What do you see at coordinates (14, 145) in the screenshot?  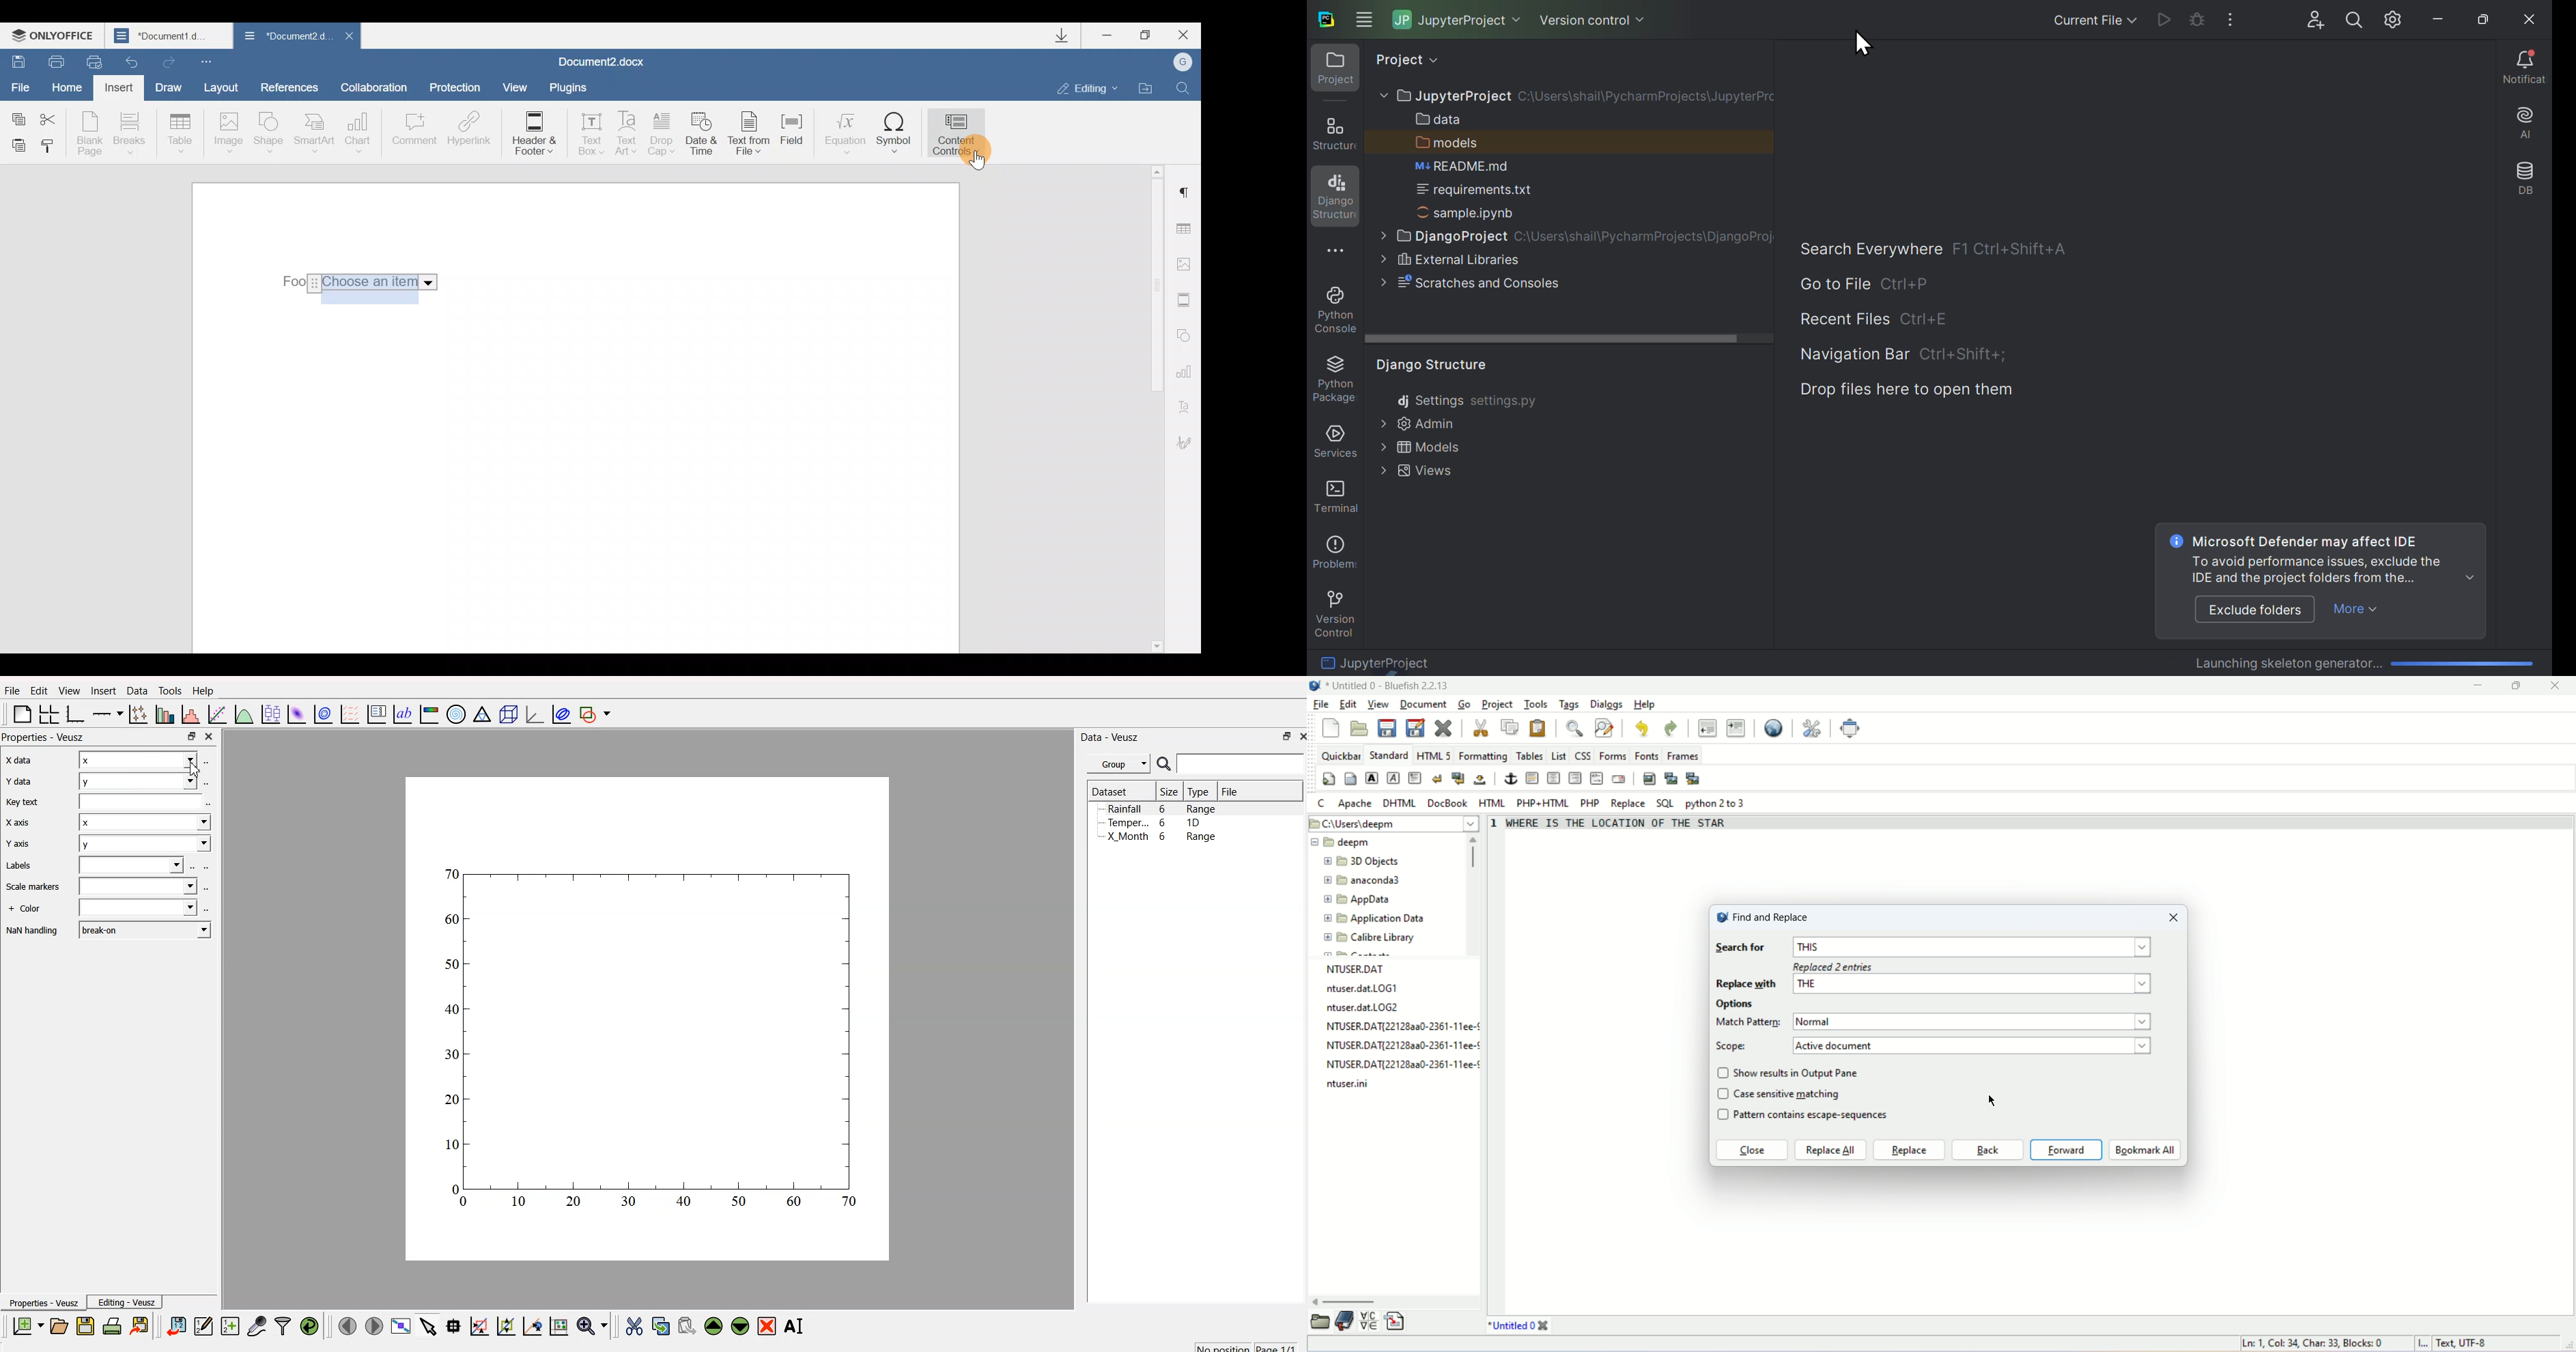 I see `Paste` at bounding box center [14, 145].